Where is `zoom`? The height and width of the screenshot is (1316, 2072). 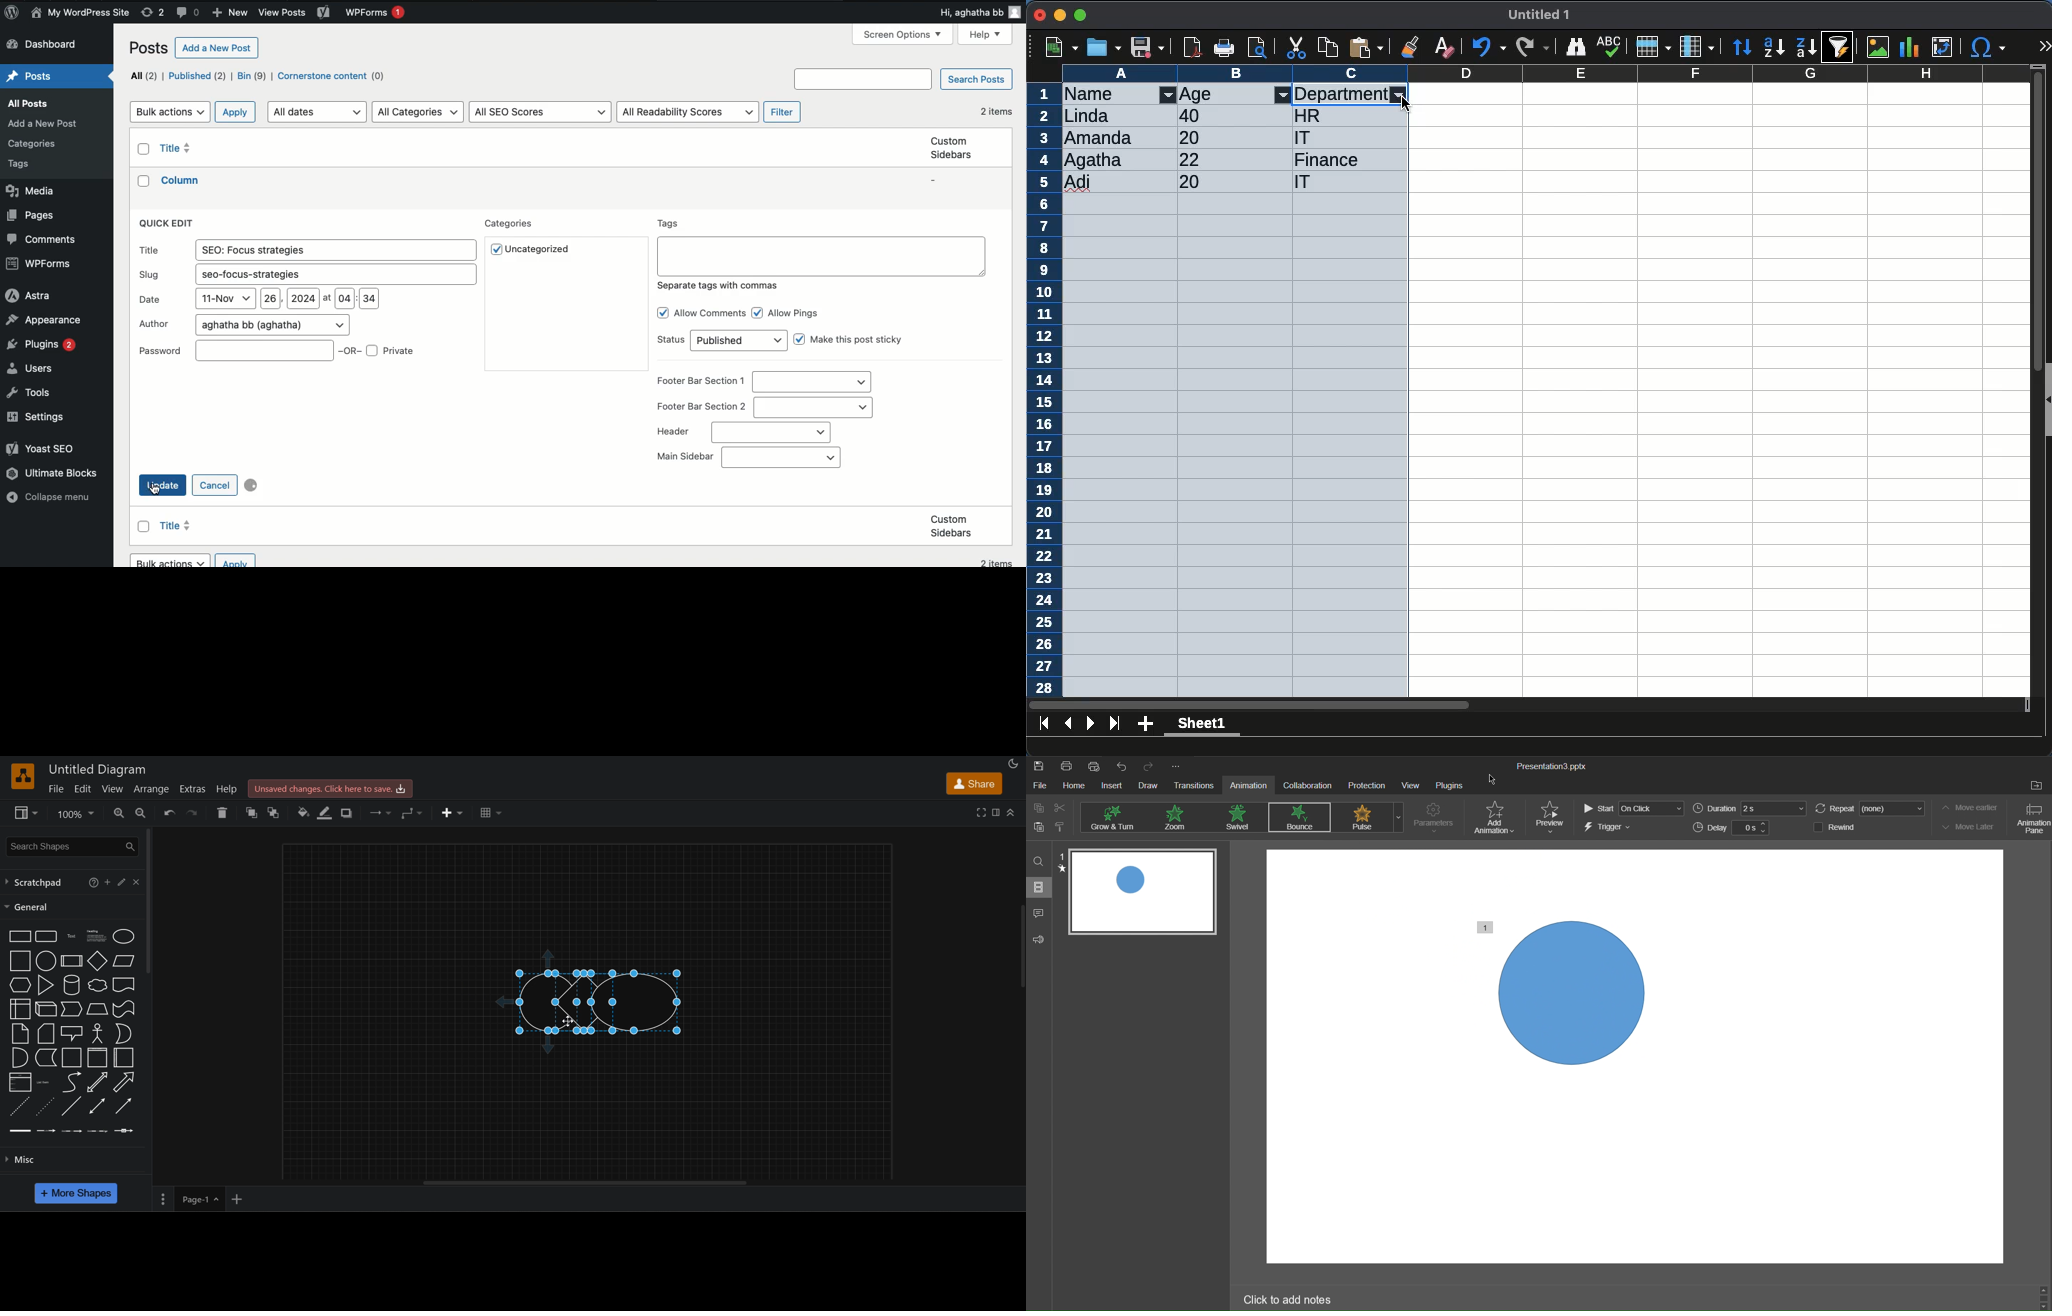
zoom is located at coordinates (75, 815).